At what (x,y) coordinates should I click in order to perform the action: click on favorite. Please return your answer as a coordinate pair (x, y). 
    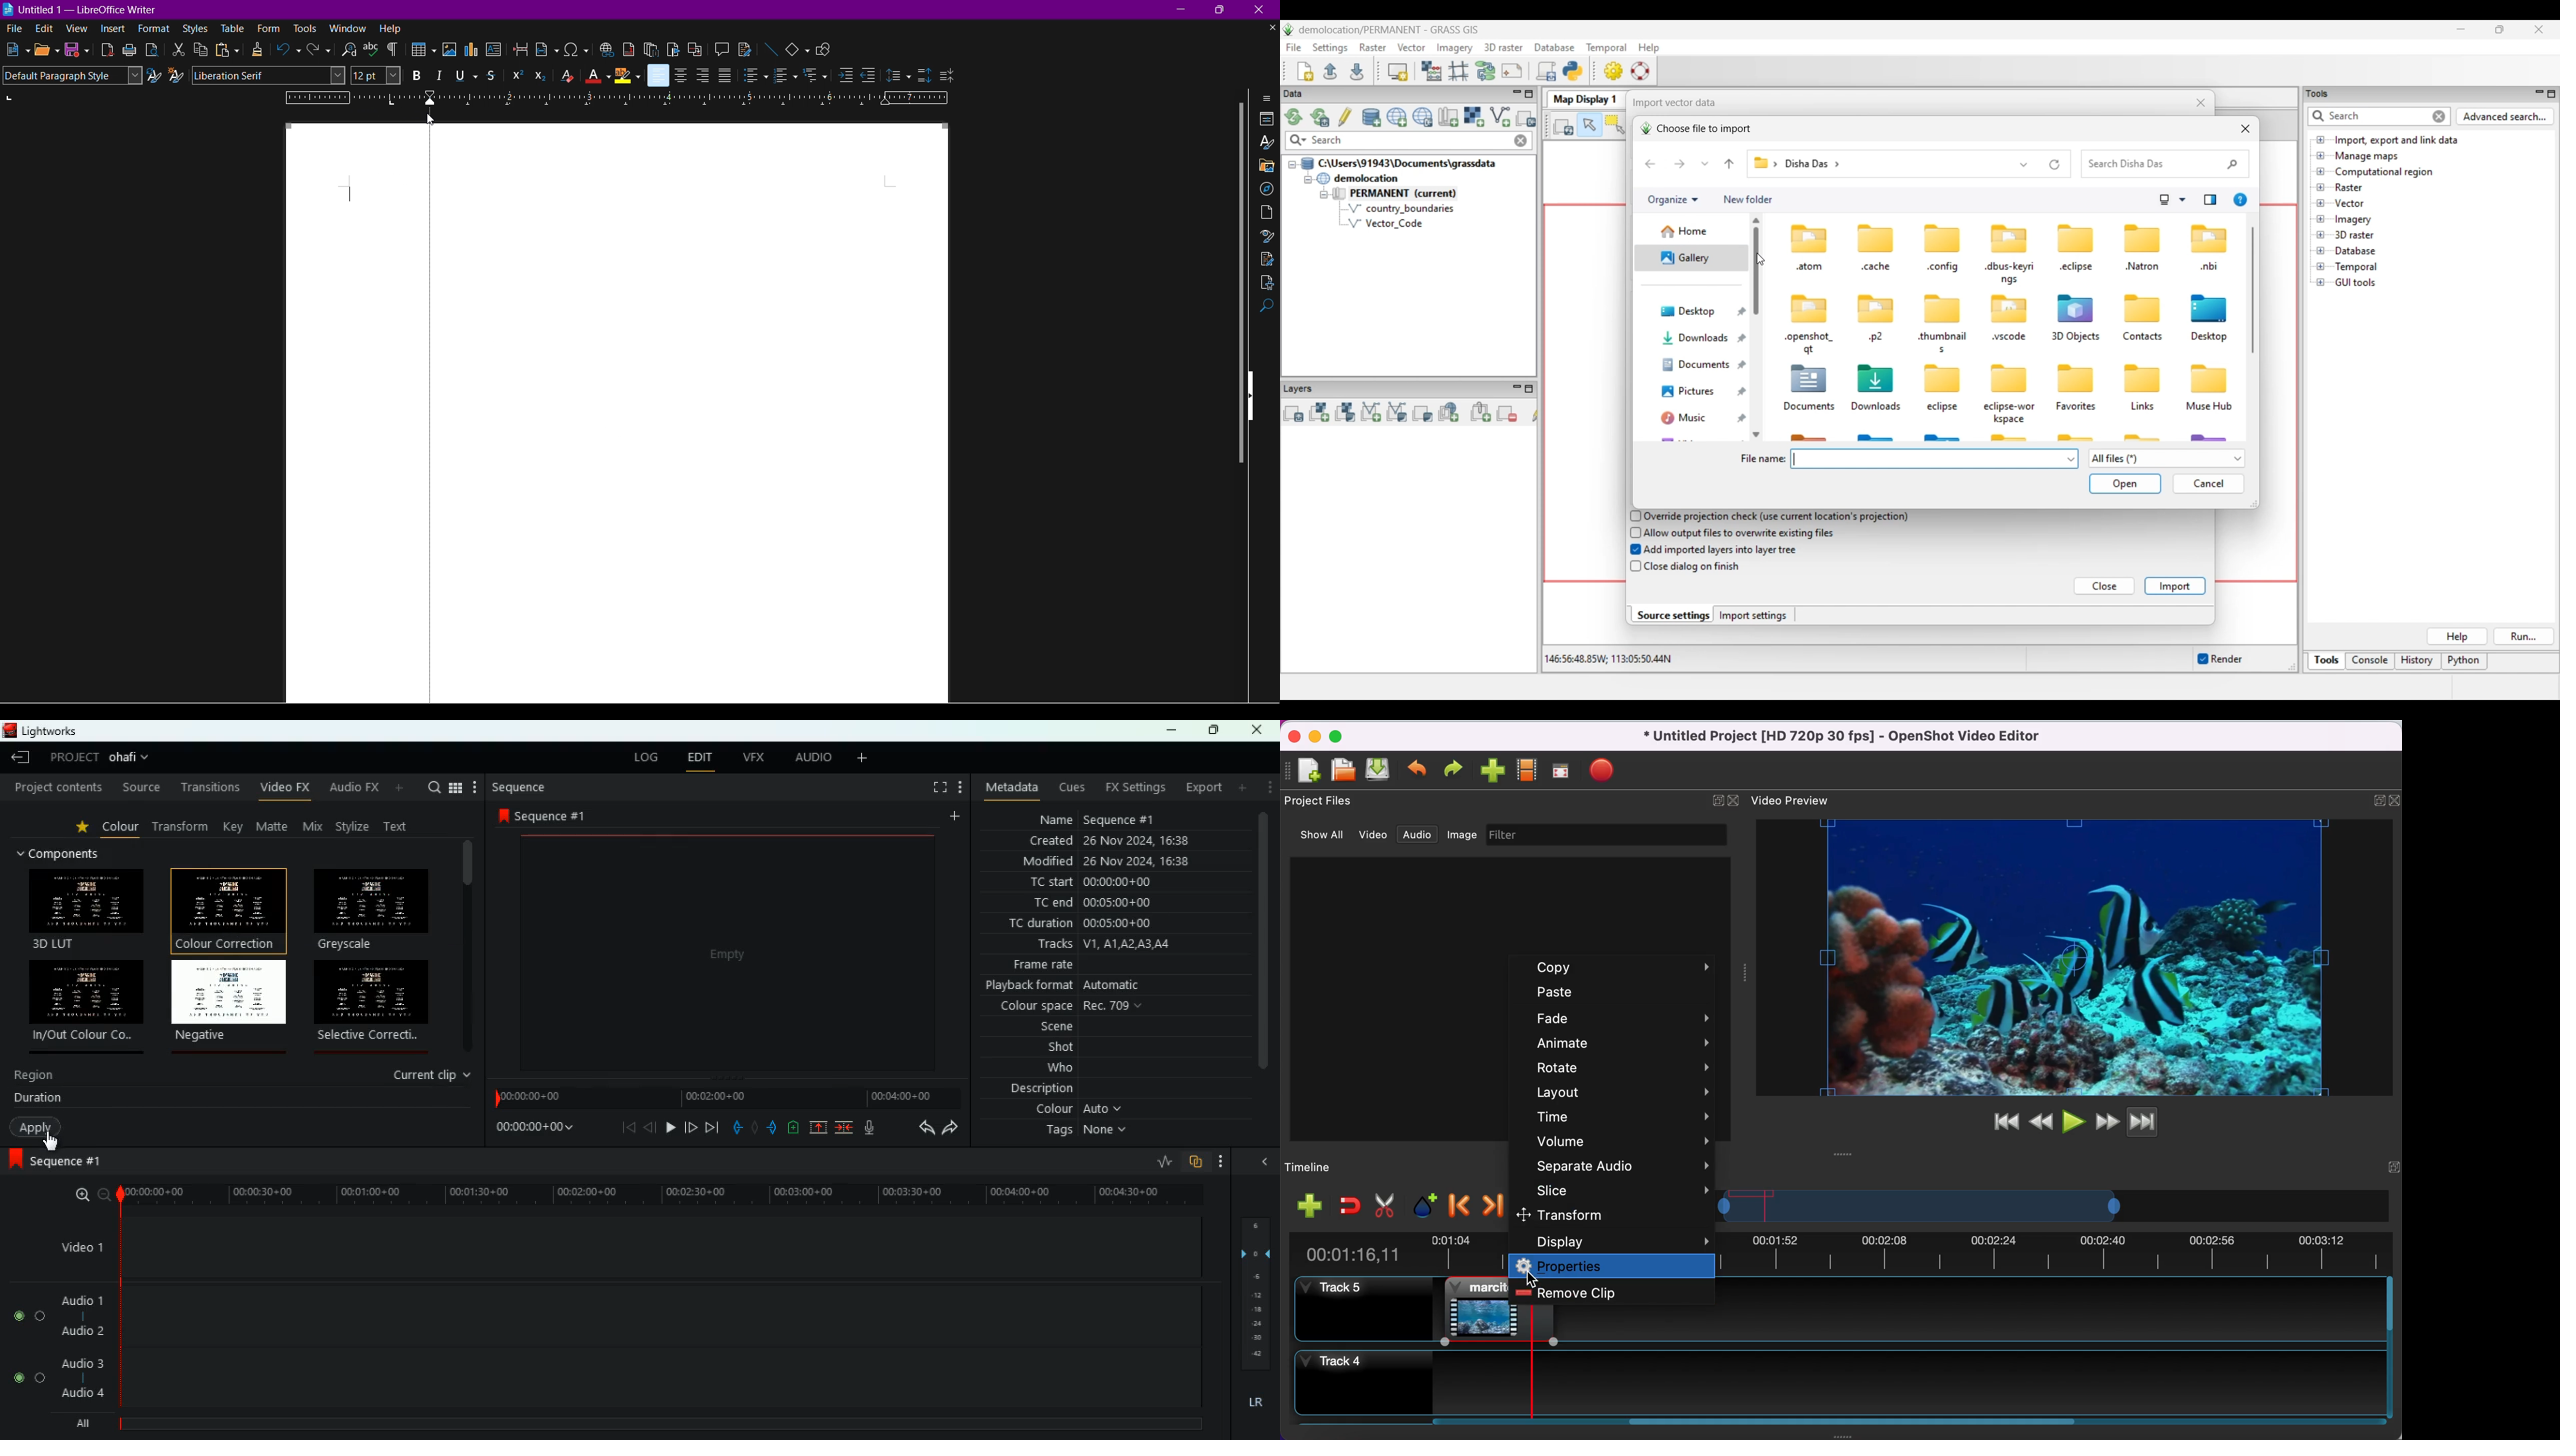
    Looking at the image, I should click on (86, 829).